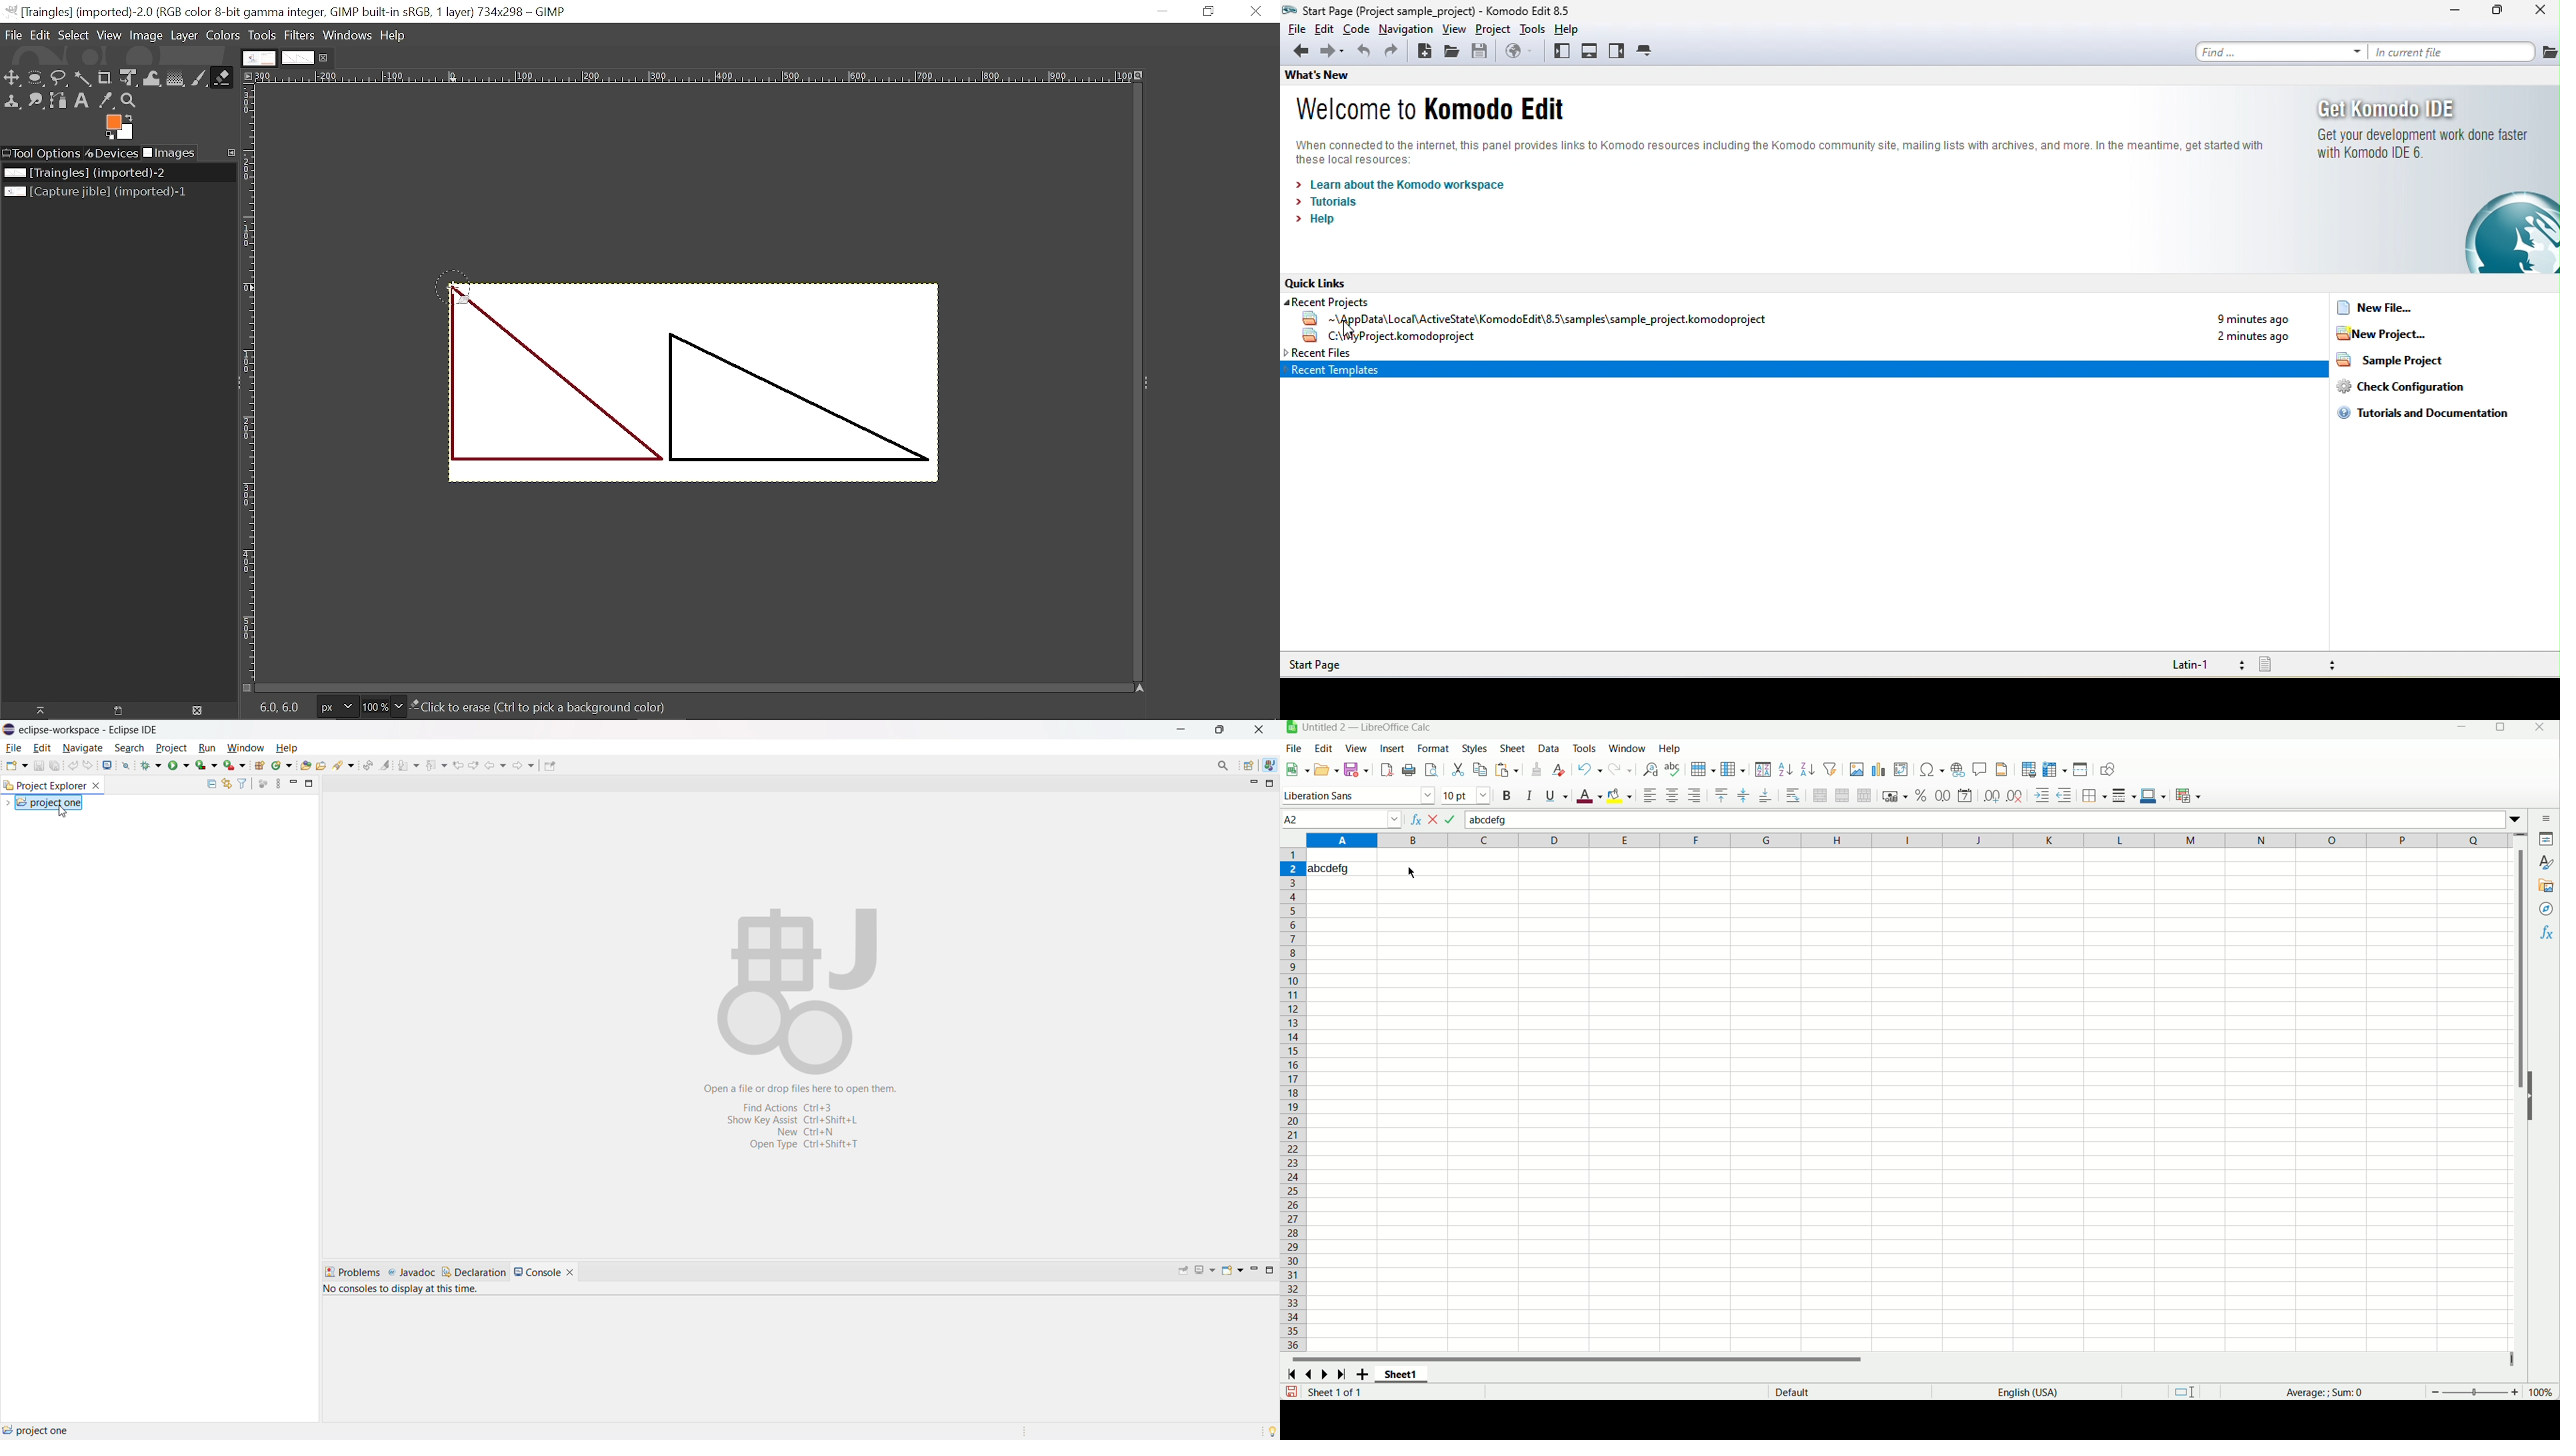 The height and width of the screenshot is (1456, 2576). What do you see at coordinates (1291, 1391) in the screenshot?
I see `save` at bounding box center [1291, 1391].